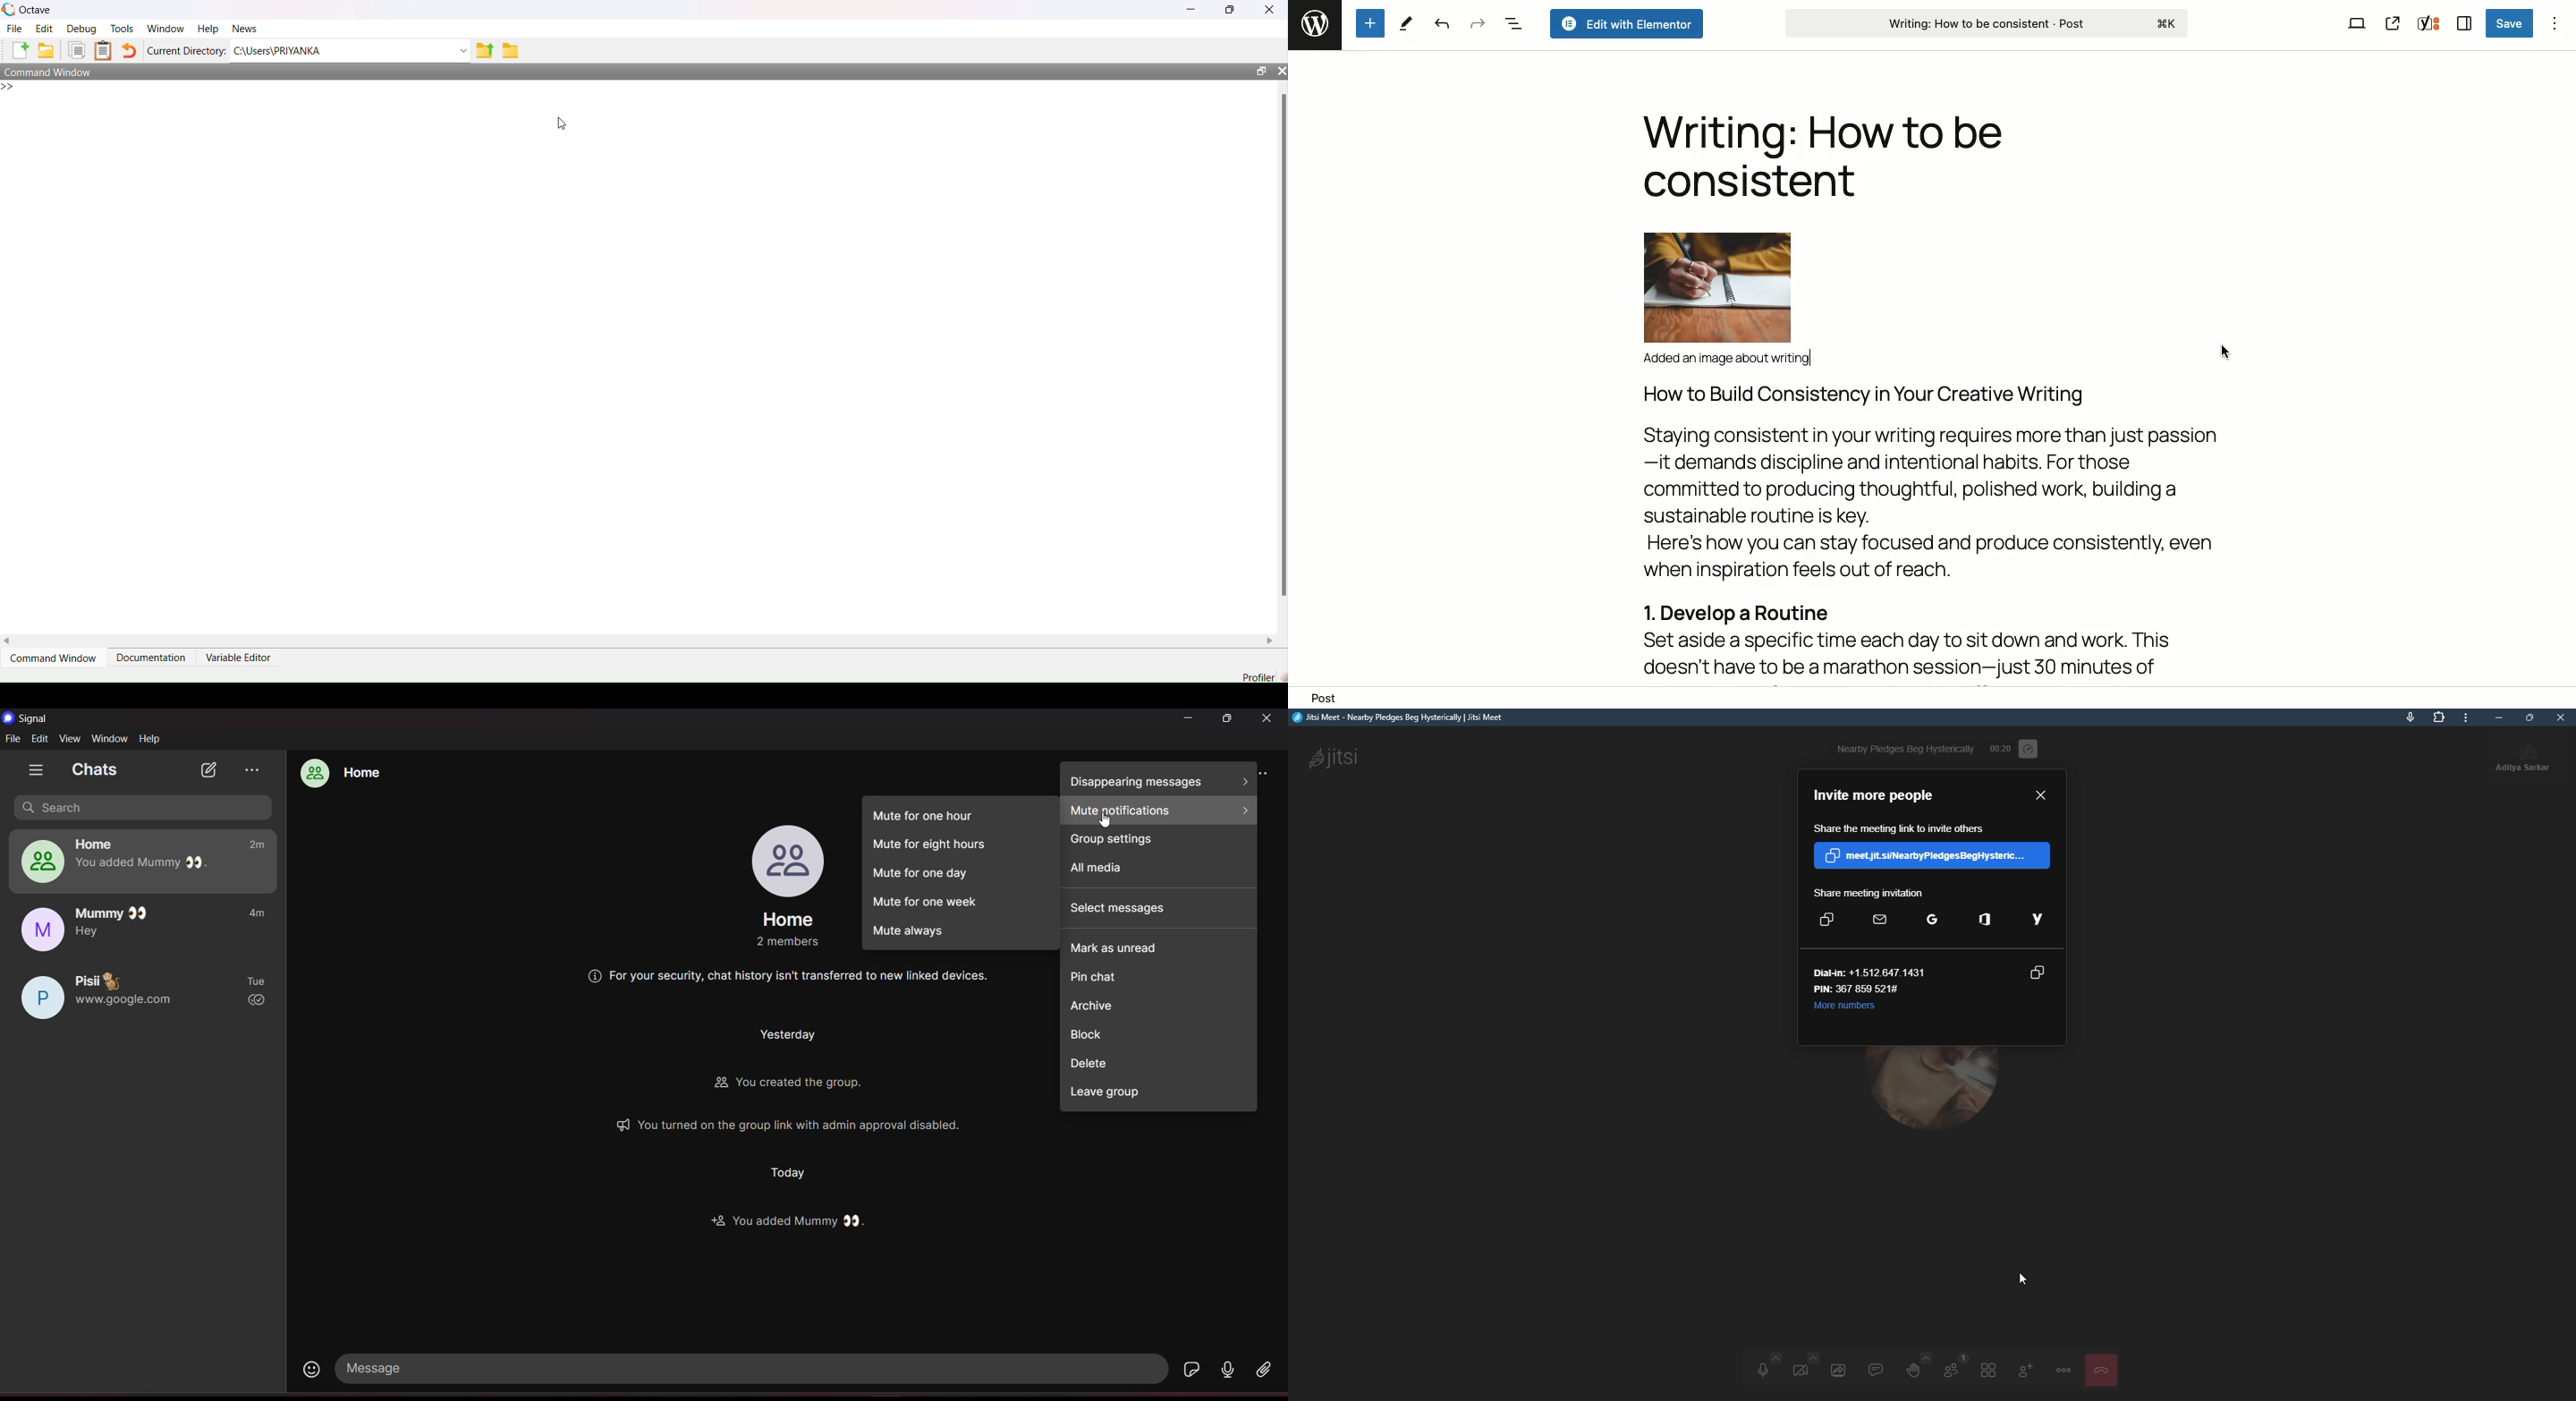  What do you see at coordinates (1846, 1006) in the screenshot?
I see `more numbers` at bounding box center [1846, 1006].